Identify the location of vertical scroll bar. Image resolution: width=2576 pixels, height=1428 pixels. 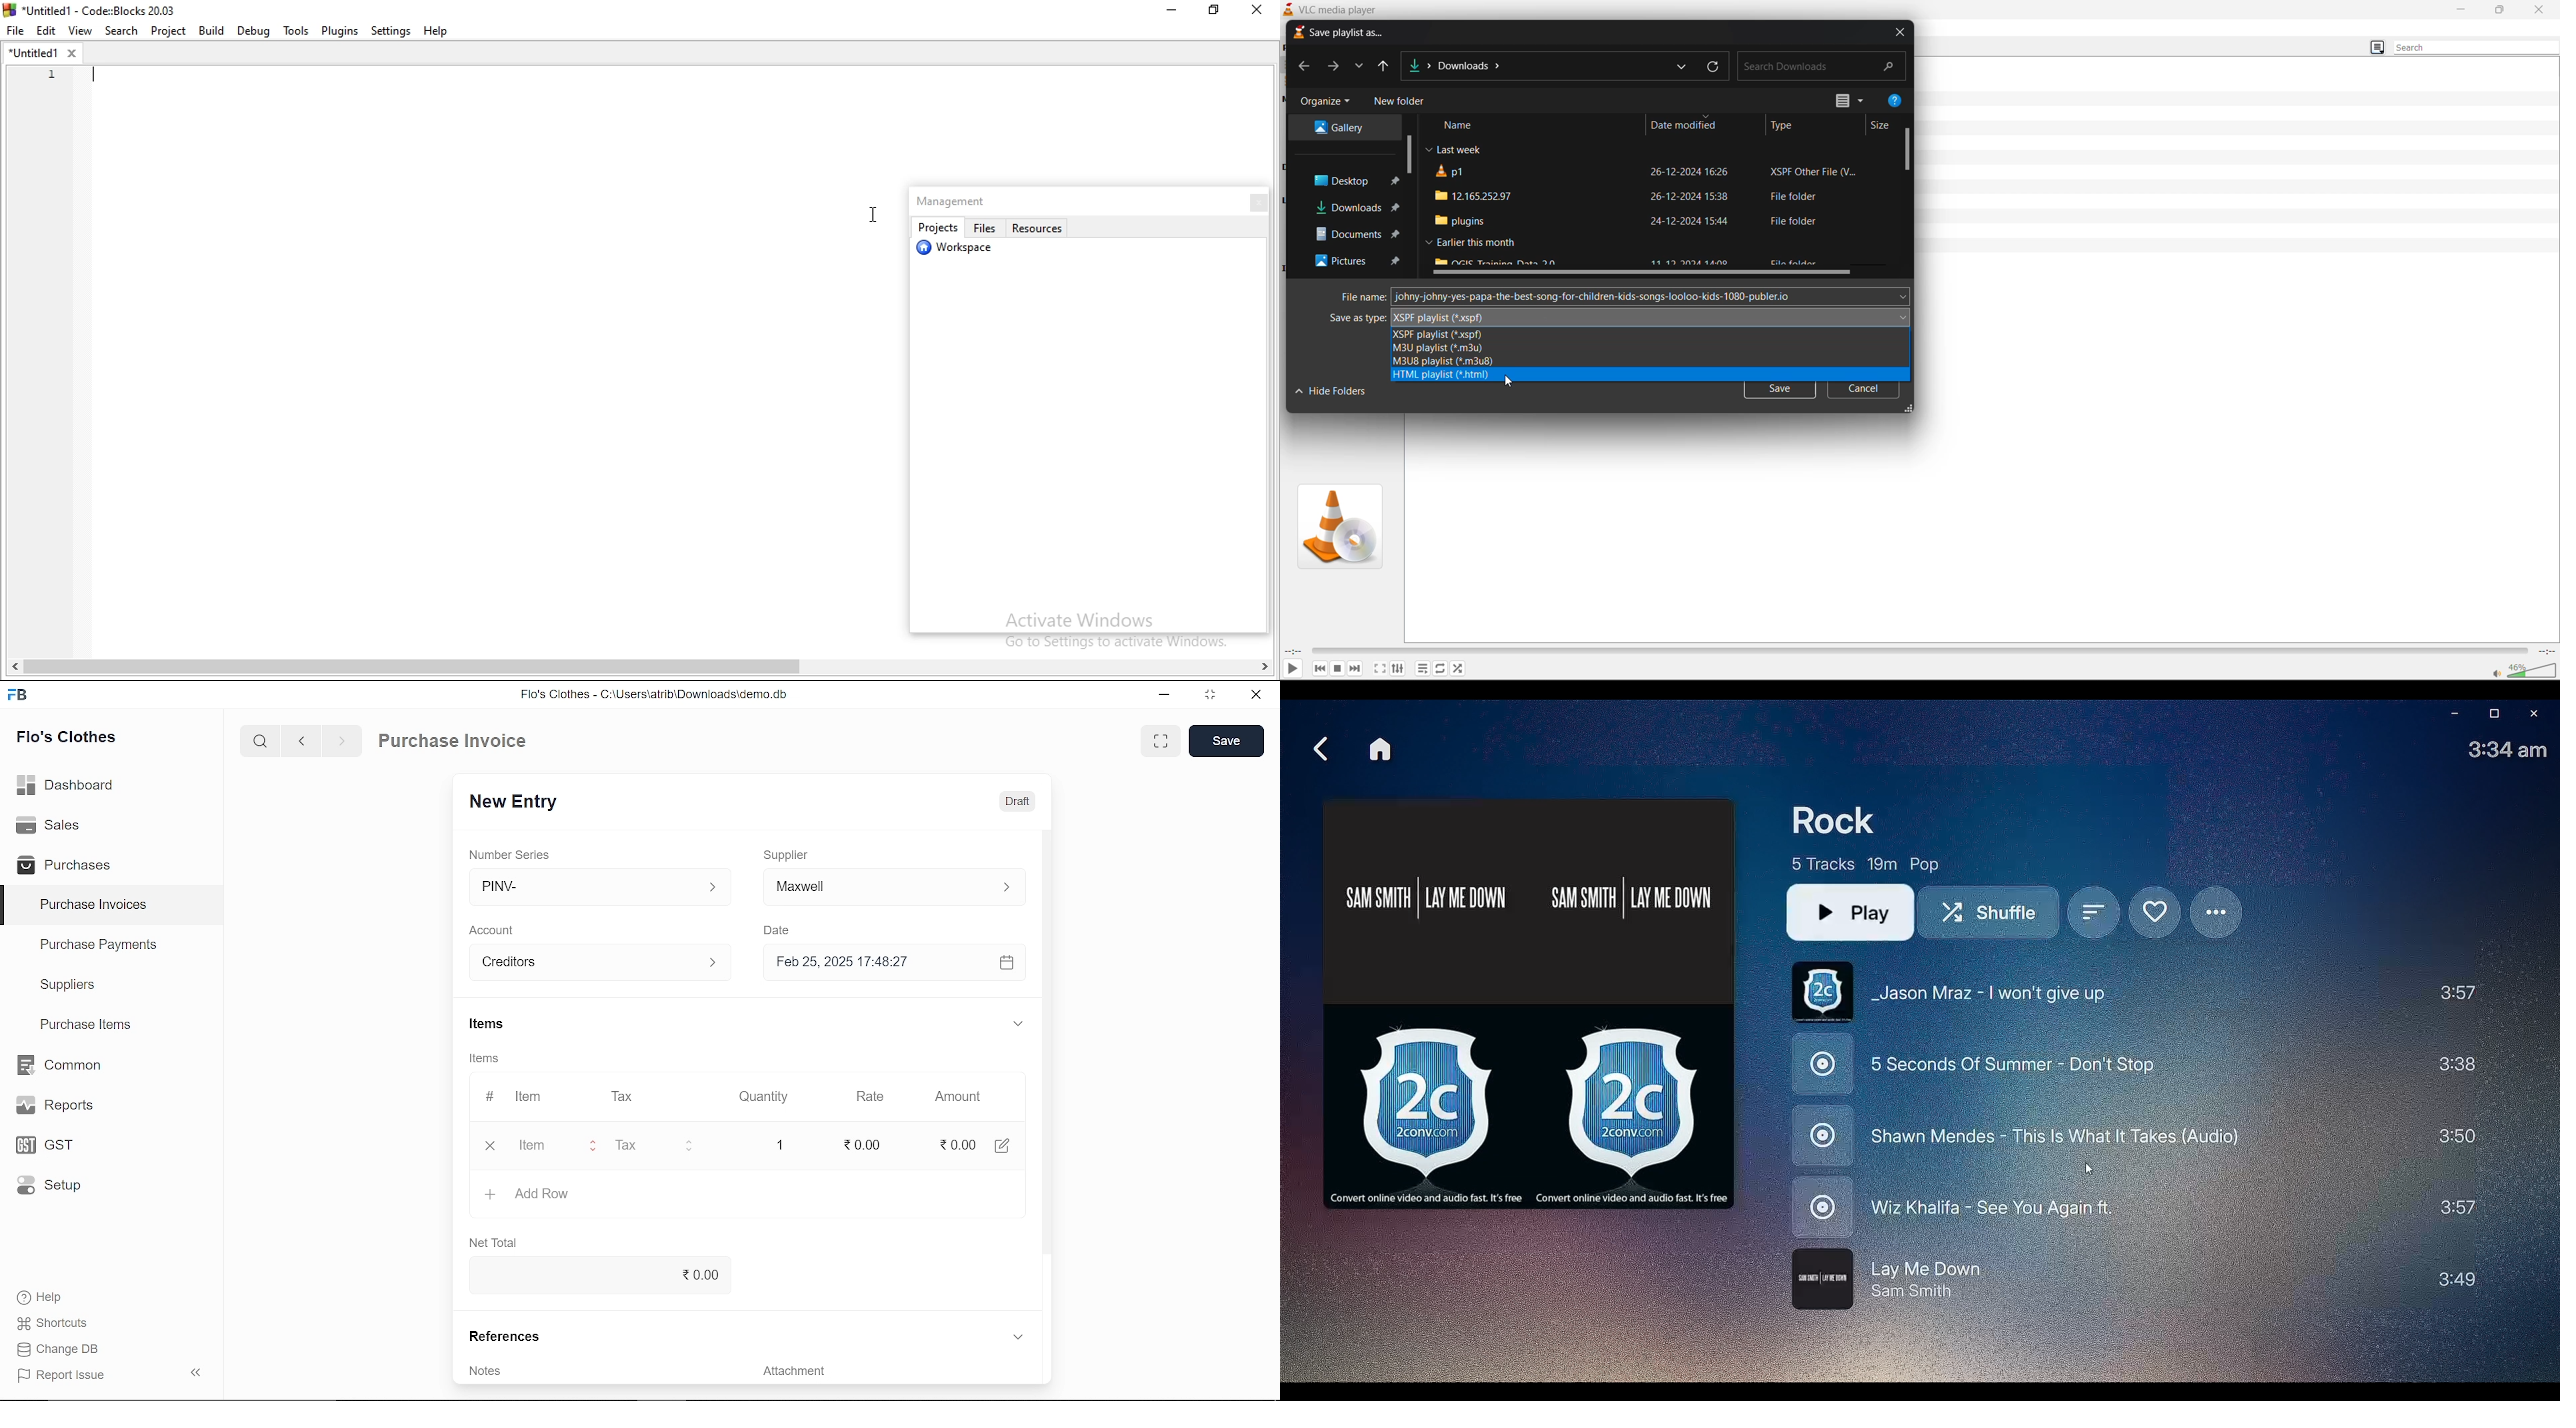
(1409, 155).